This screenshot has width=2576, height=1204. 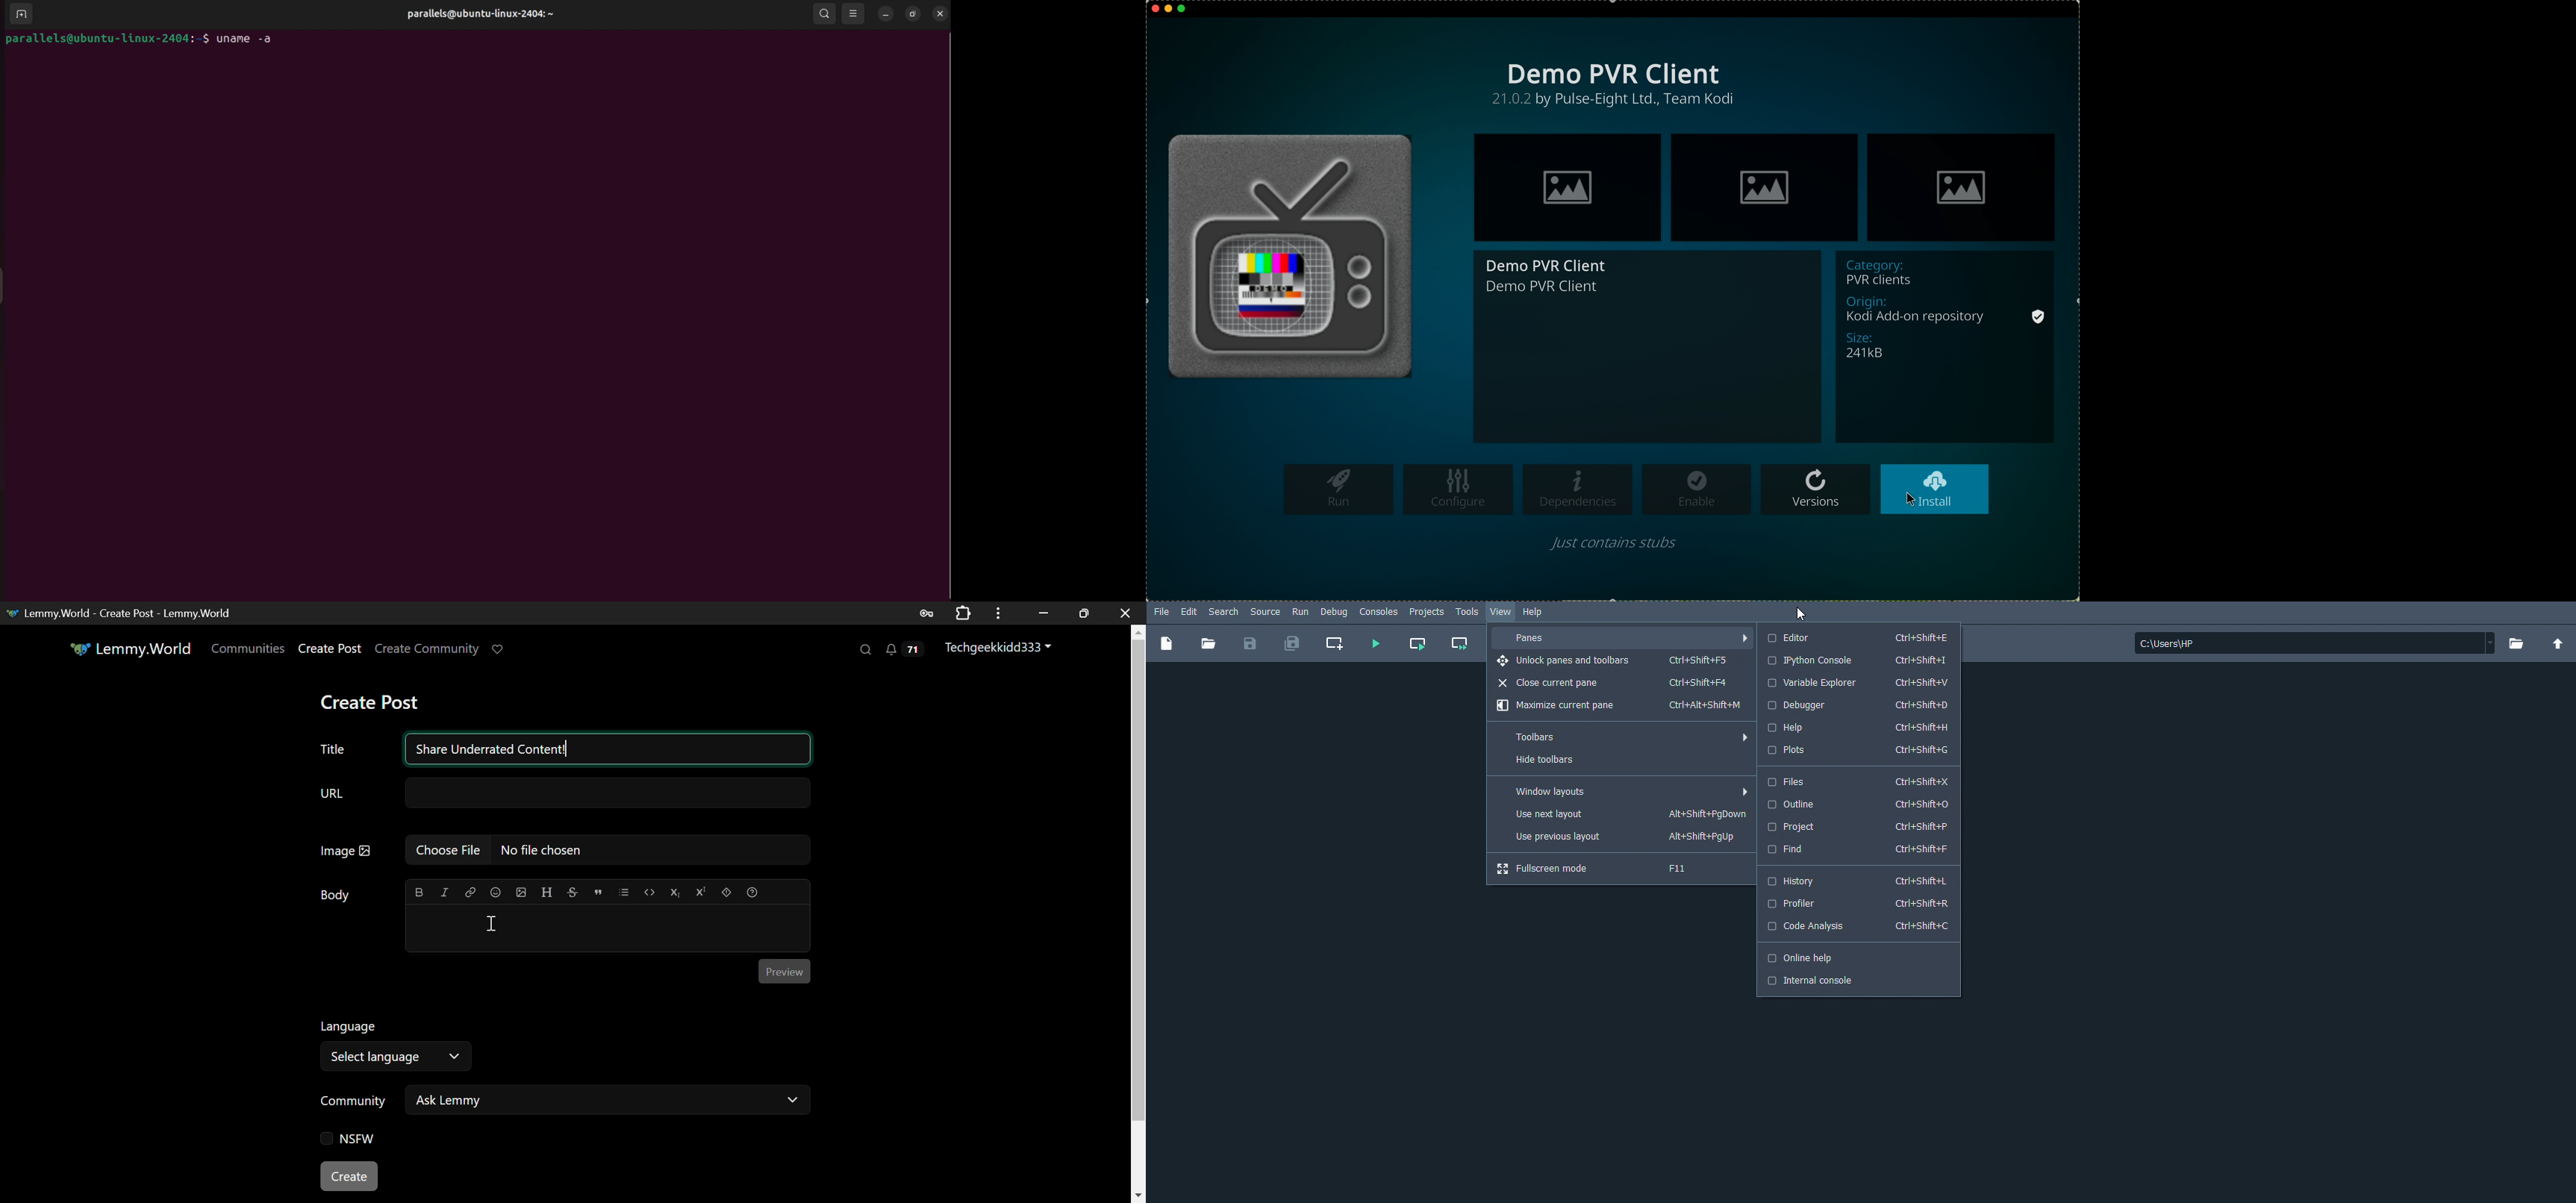 What do you see at coordinates (1862, 781) in the screenshot?
I see `Files` at bounding box center [1862, 781].